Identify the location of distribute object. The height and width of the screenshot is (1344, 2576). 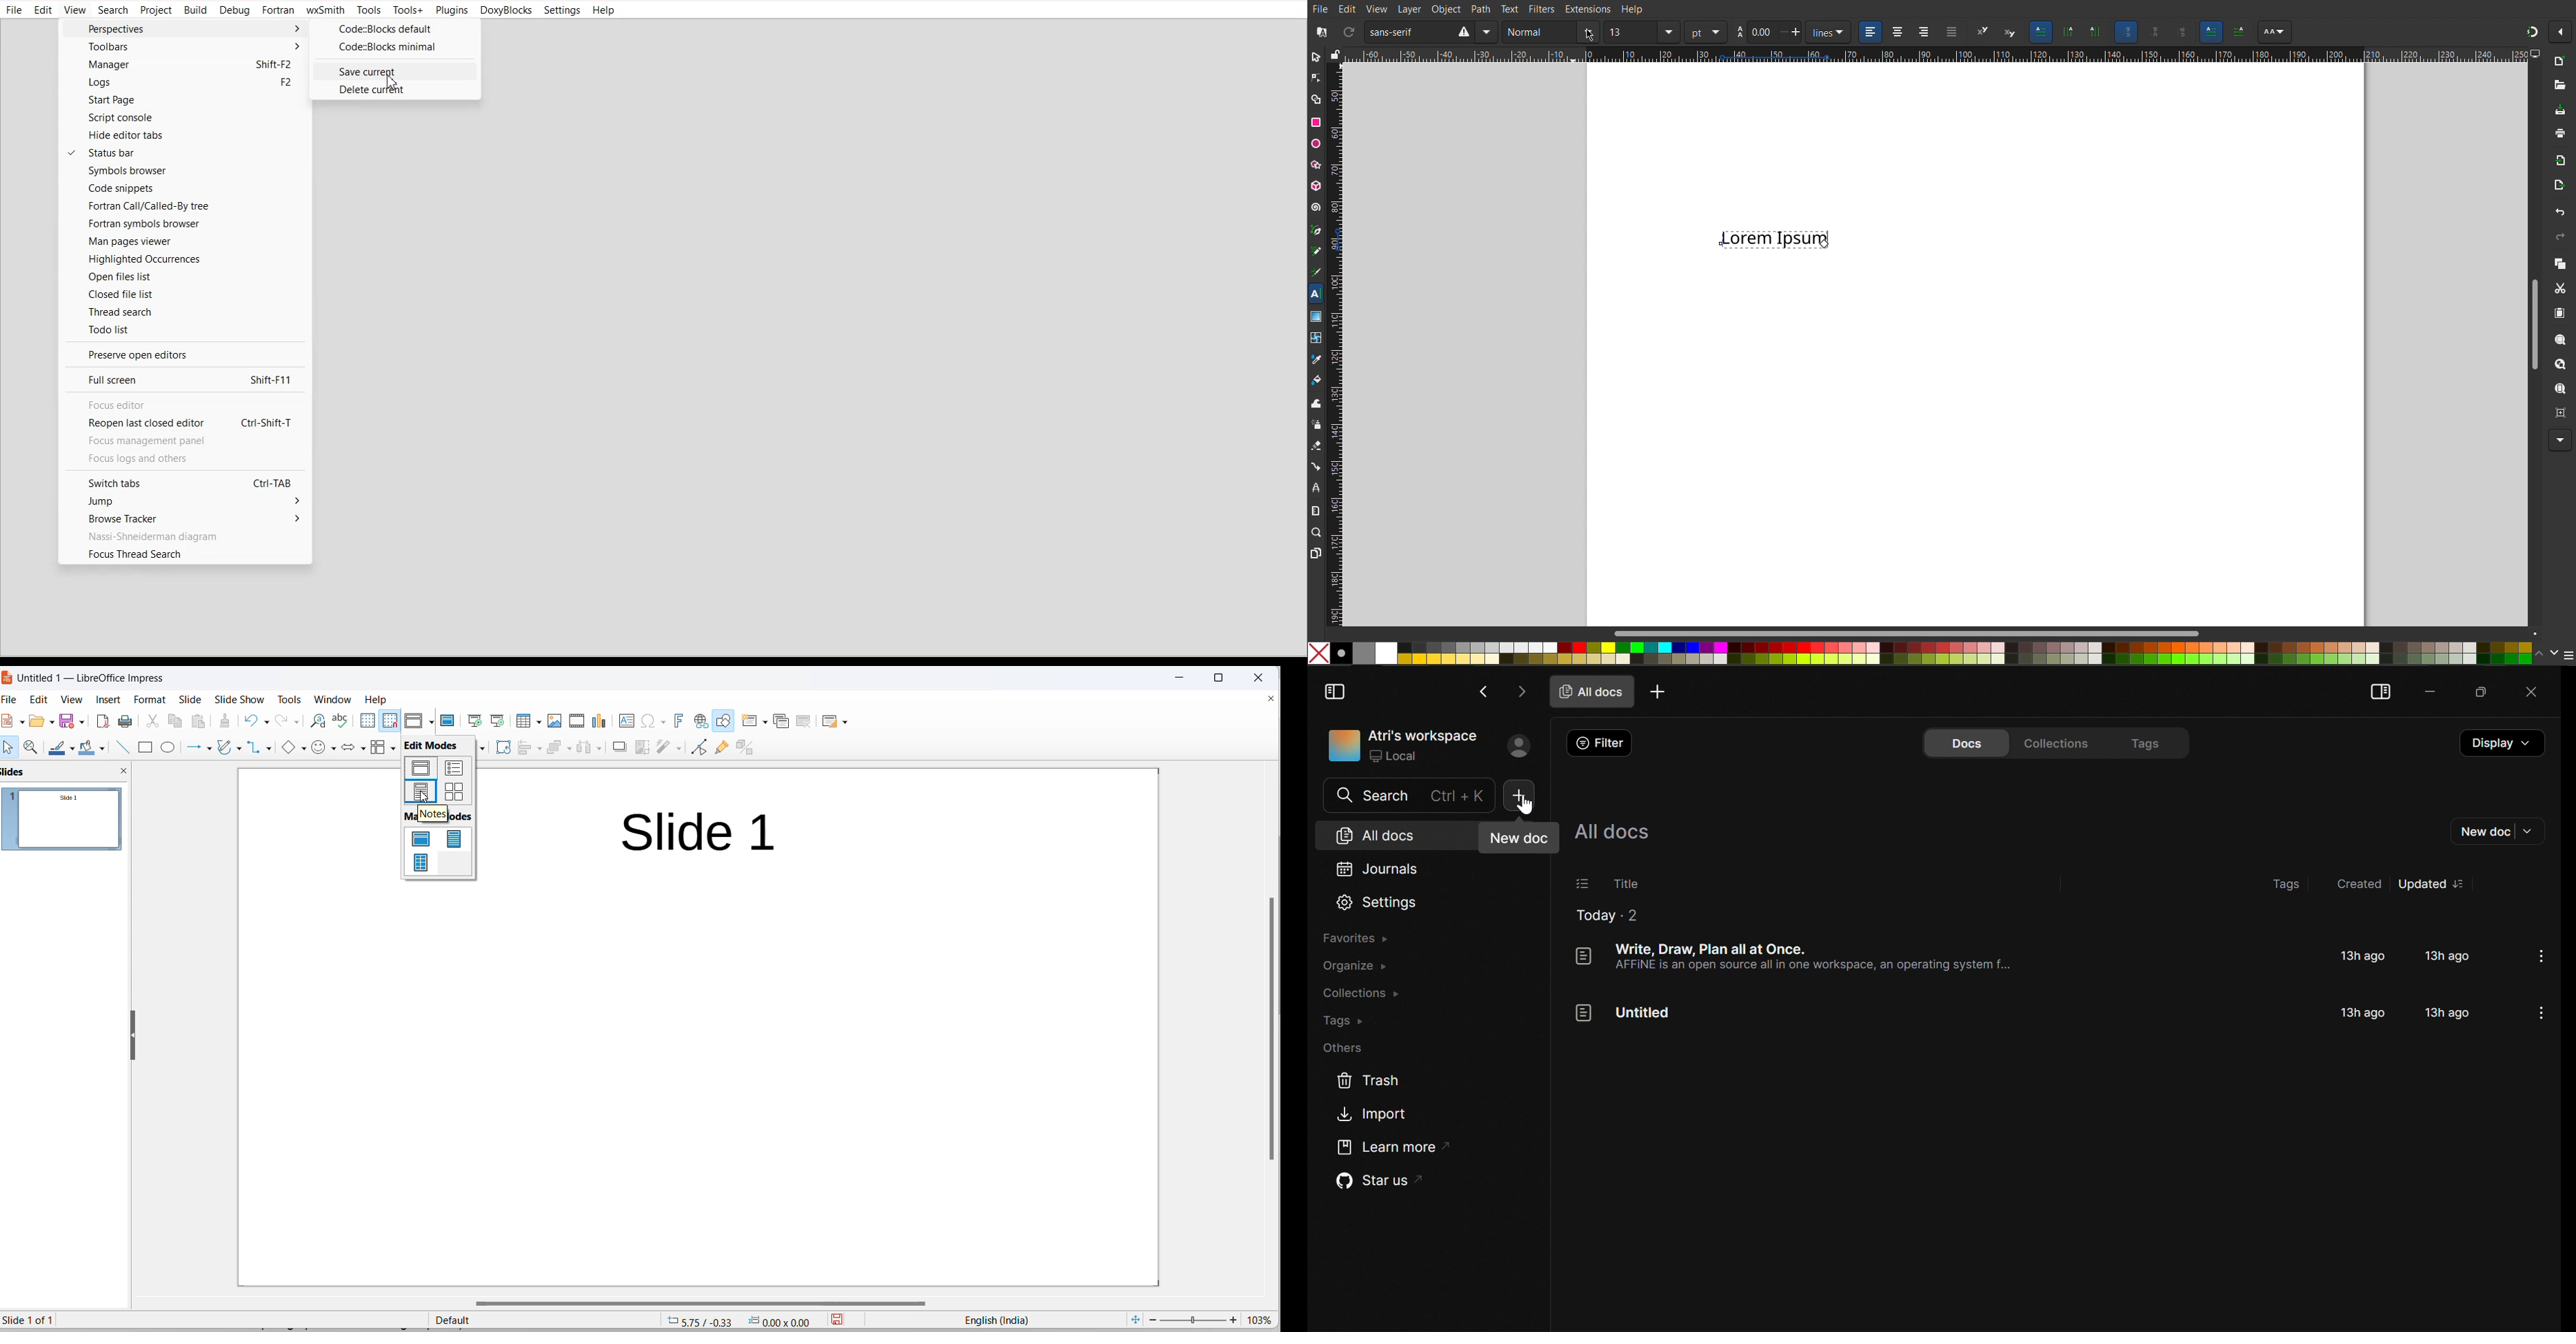
(583, 749).